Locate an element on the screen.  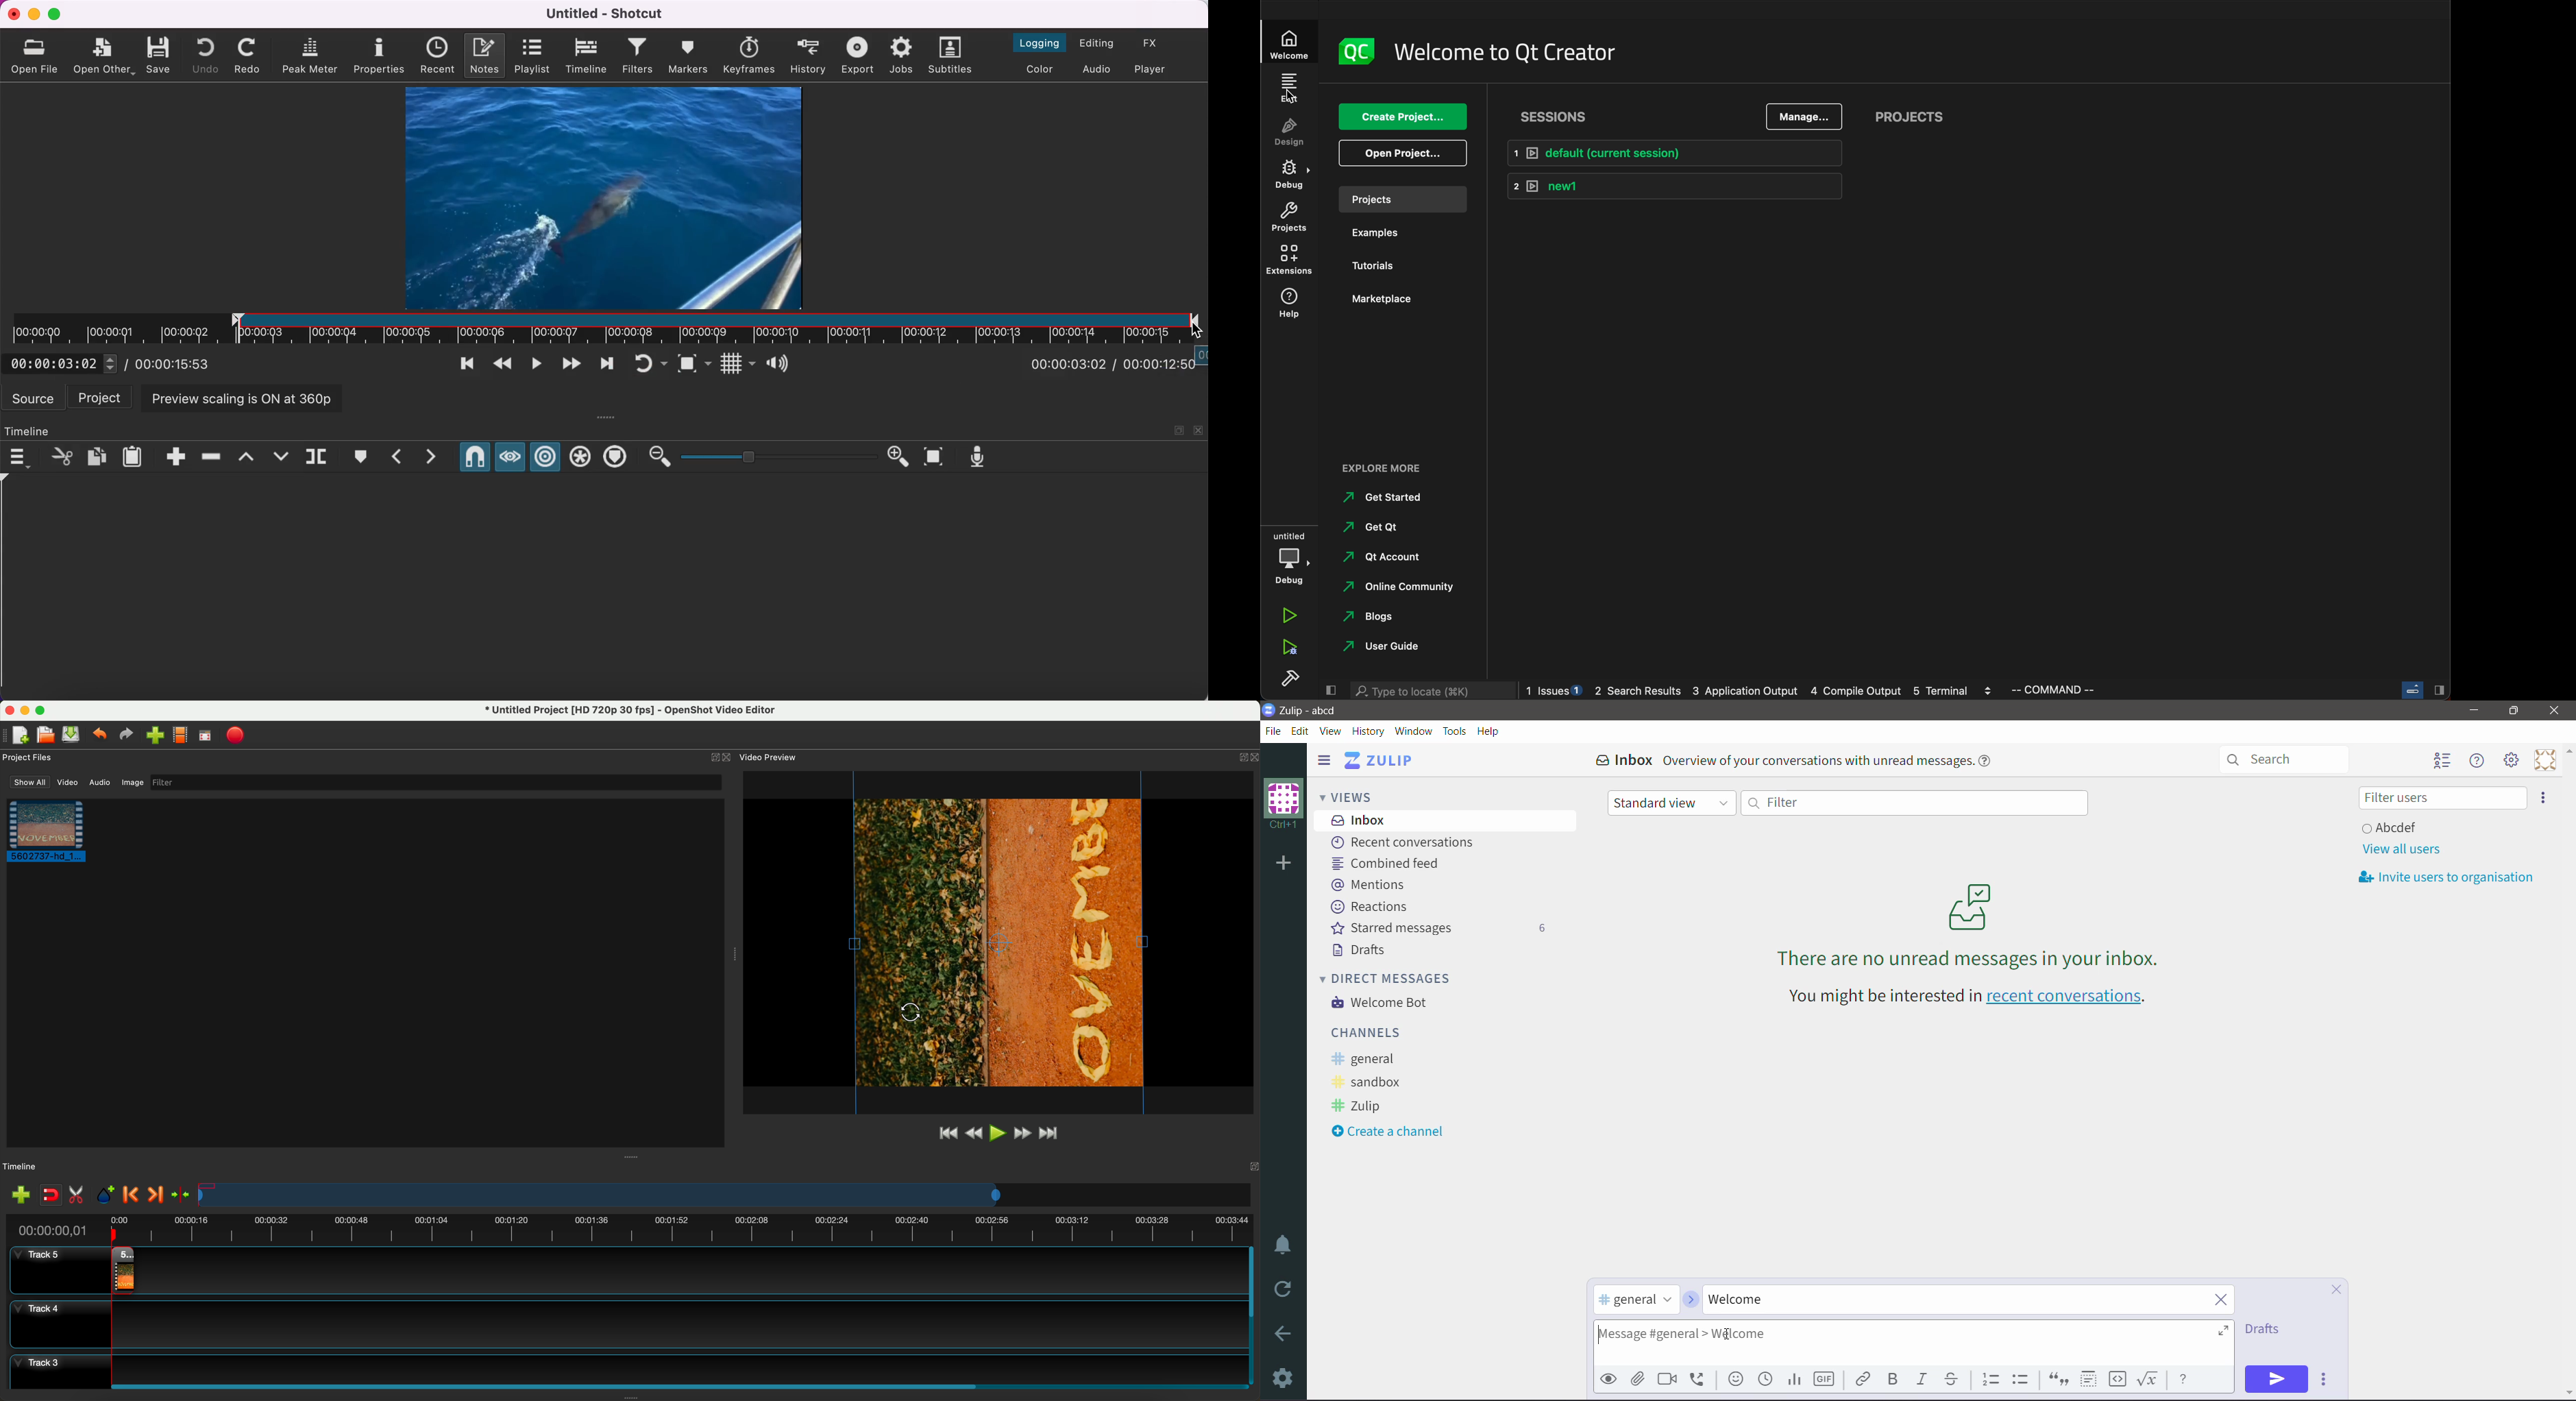
Add global time is located at coordinates (1767, 1379).